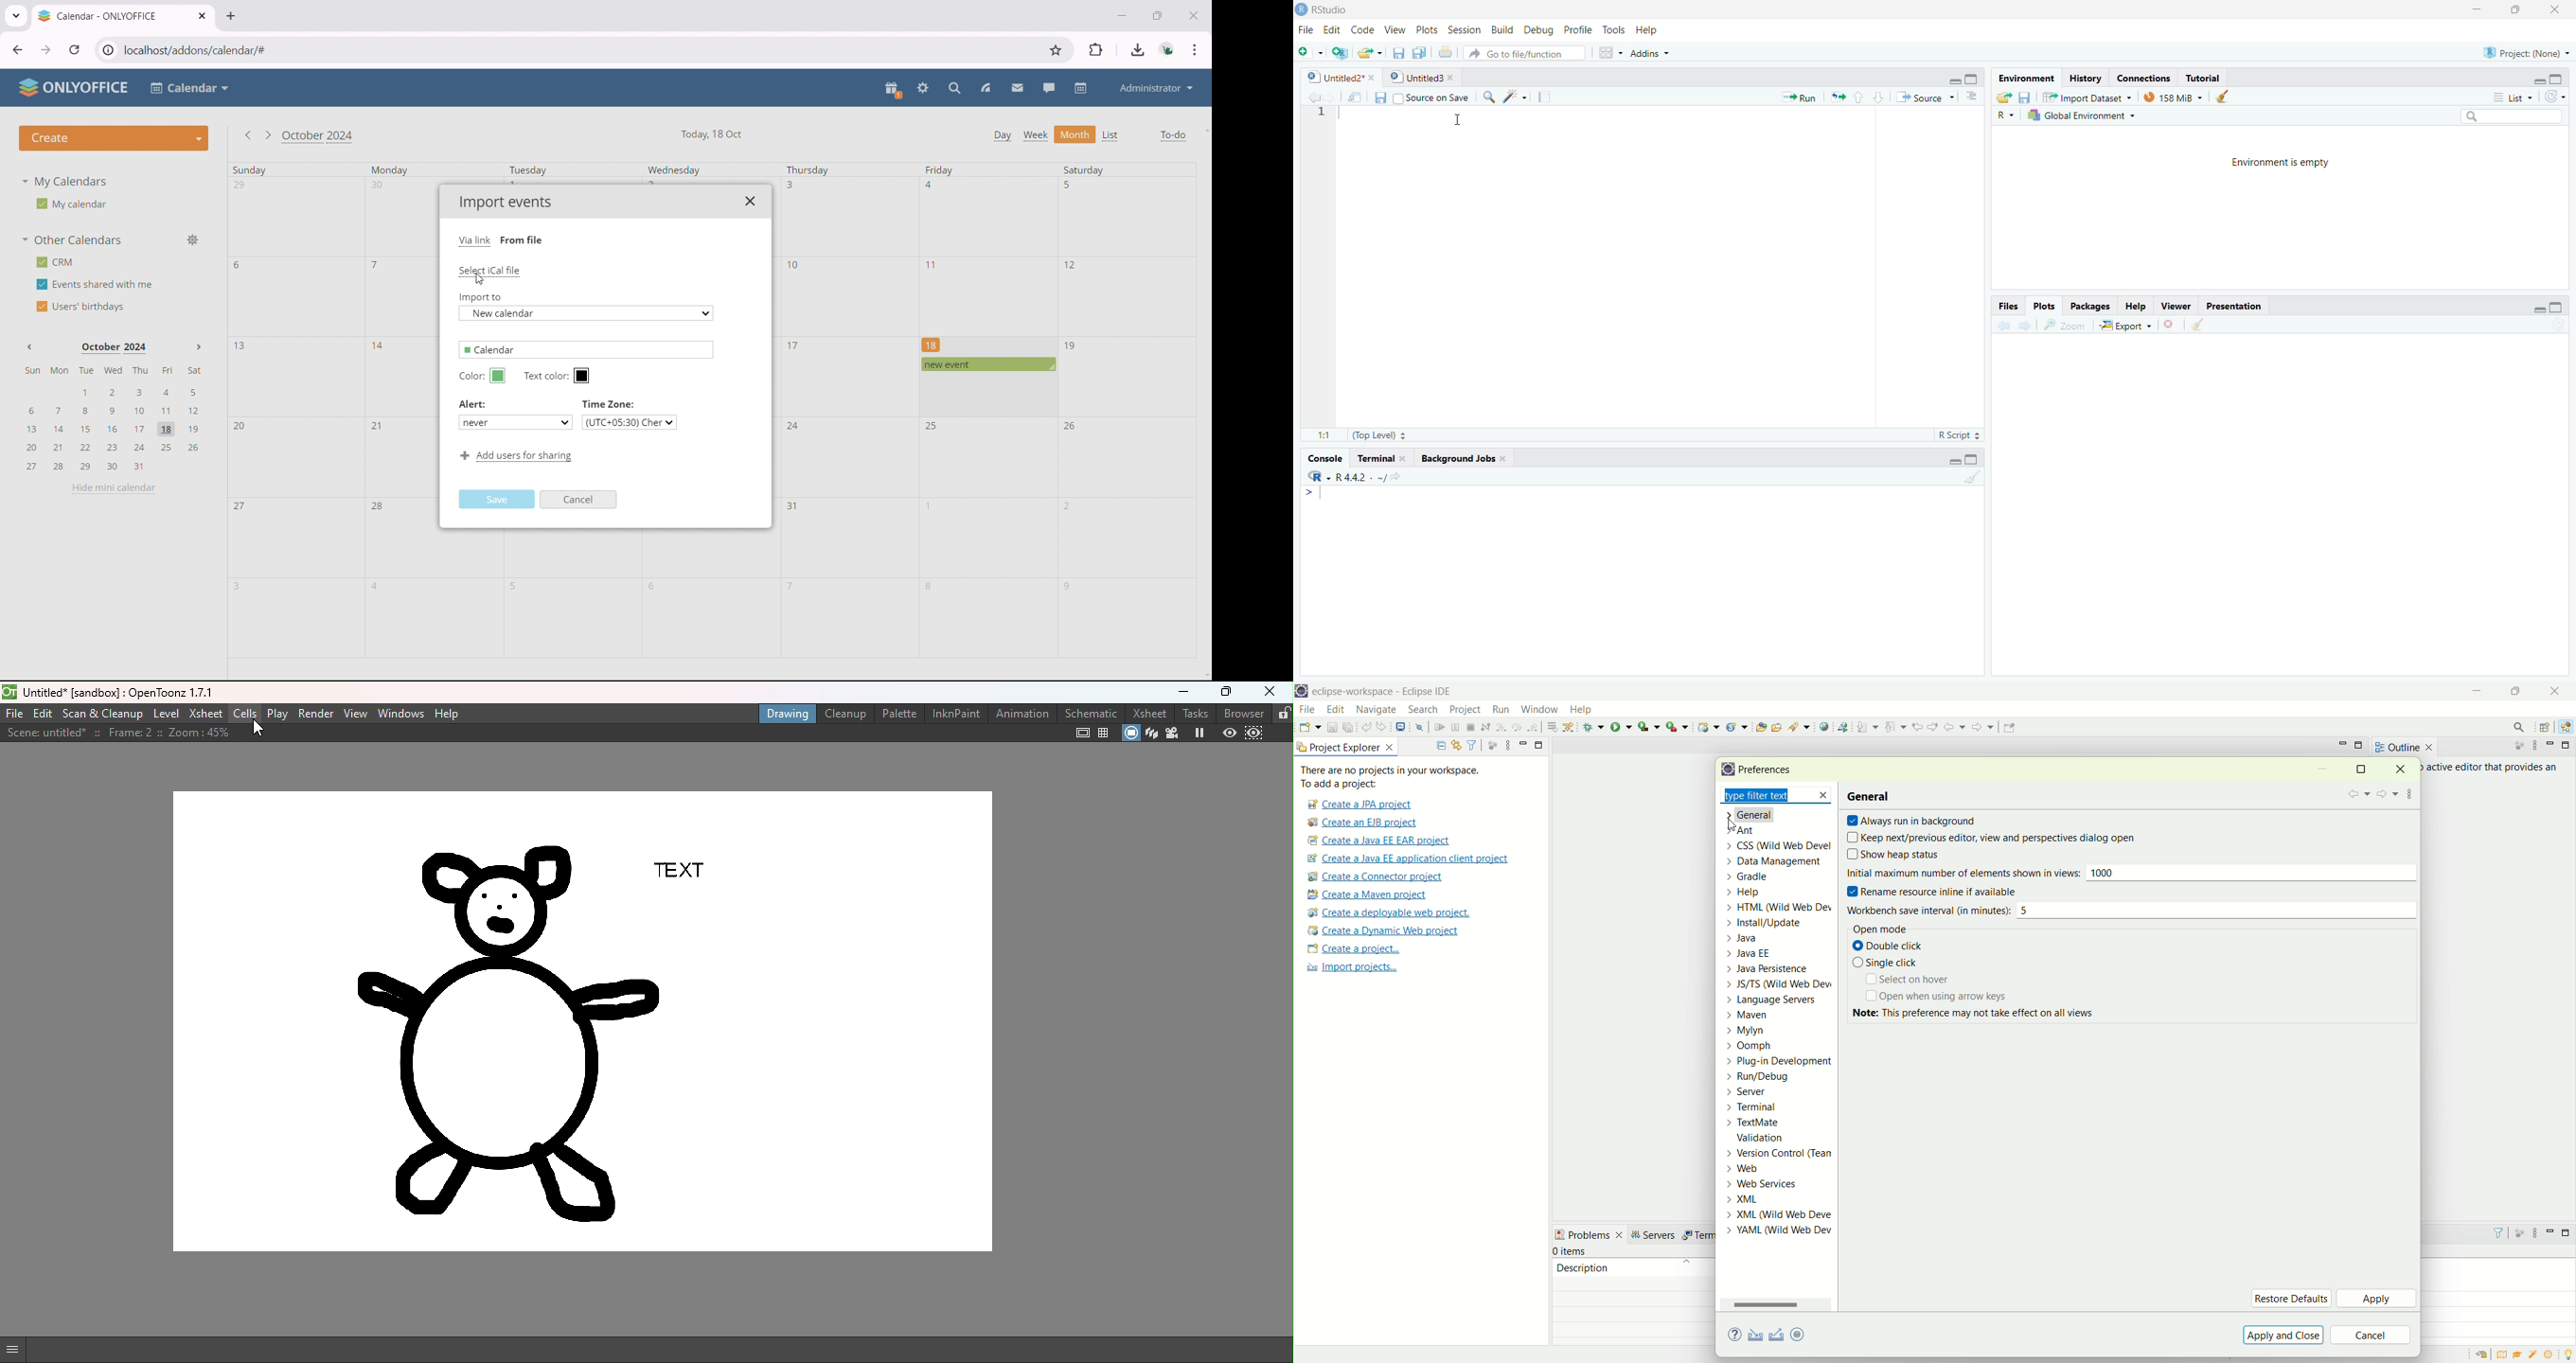 Image resolution: width=2576 pixels, height=1372 pixels. Describe the element at coordinates (1309, 476) in the screenshot. I see `Language` at that location.